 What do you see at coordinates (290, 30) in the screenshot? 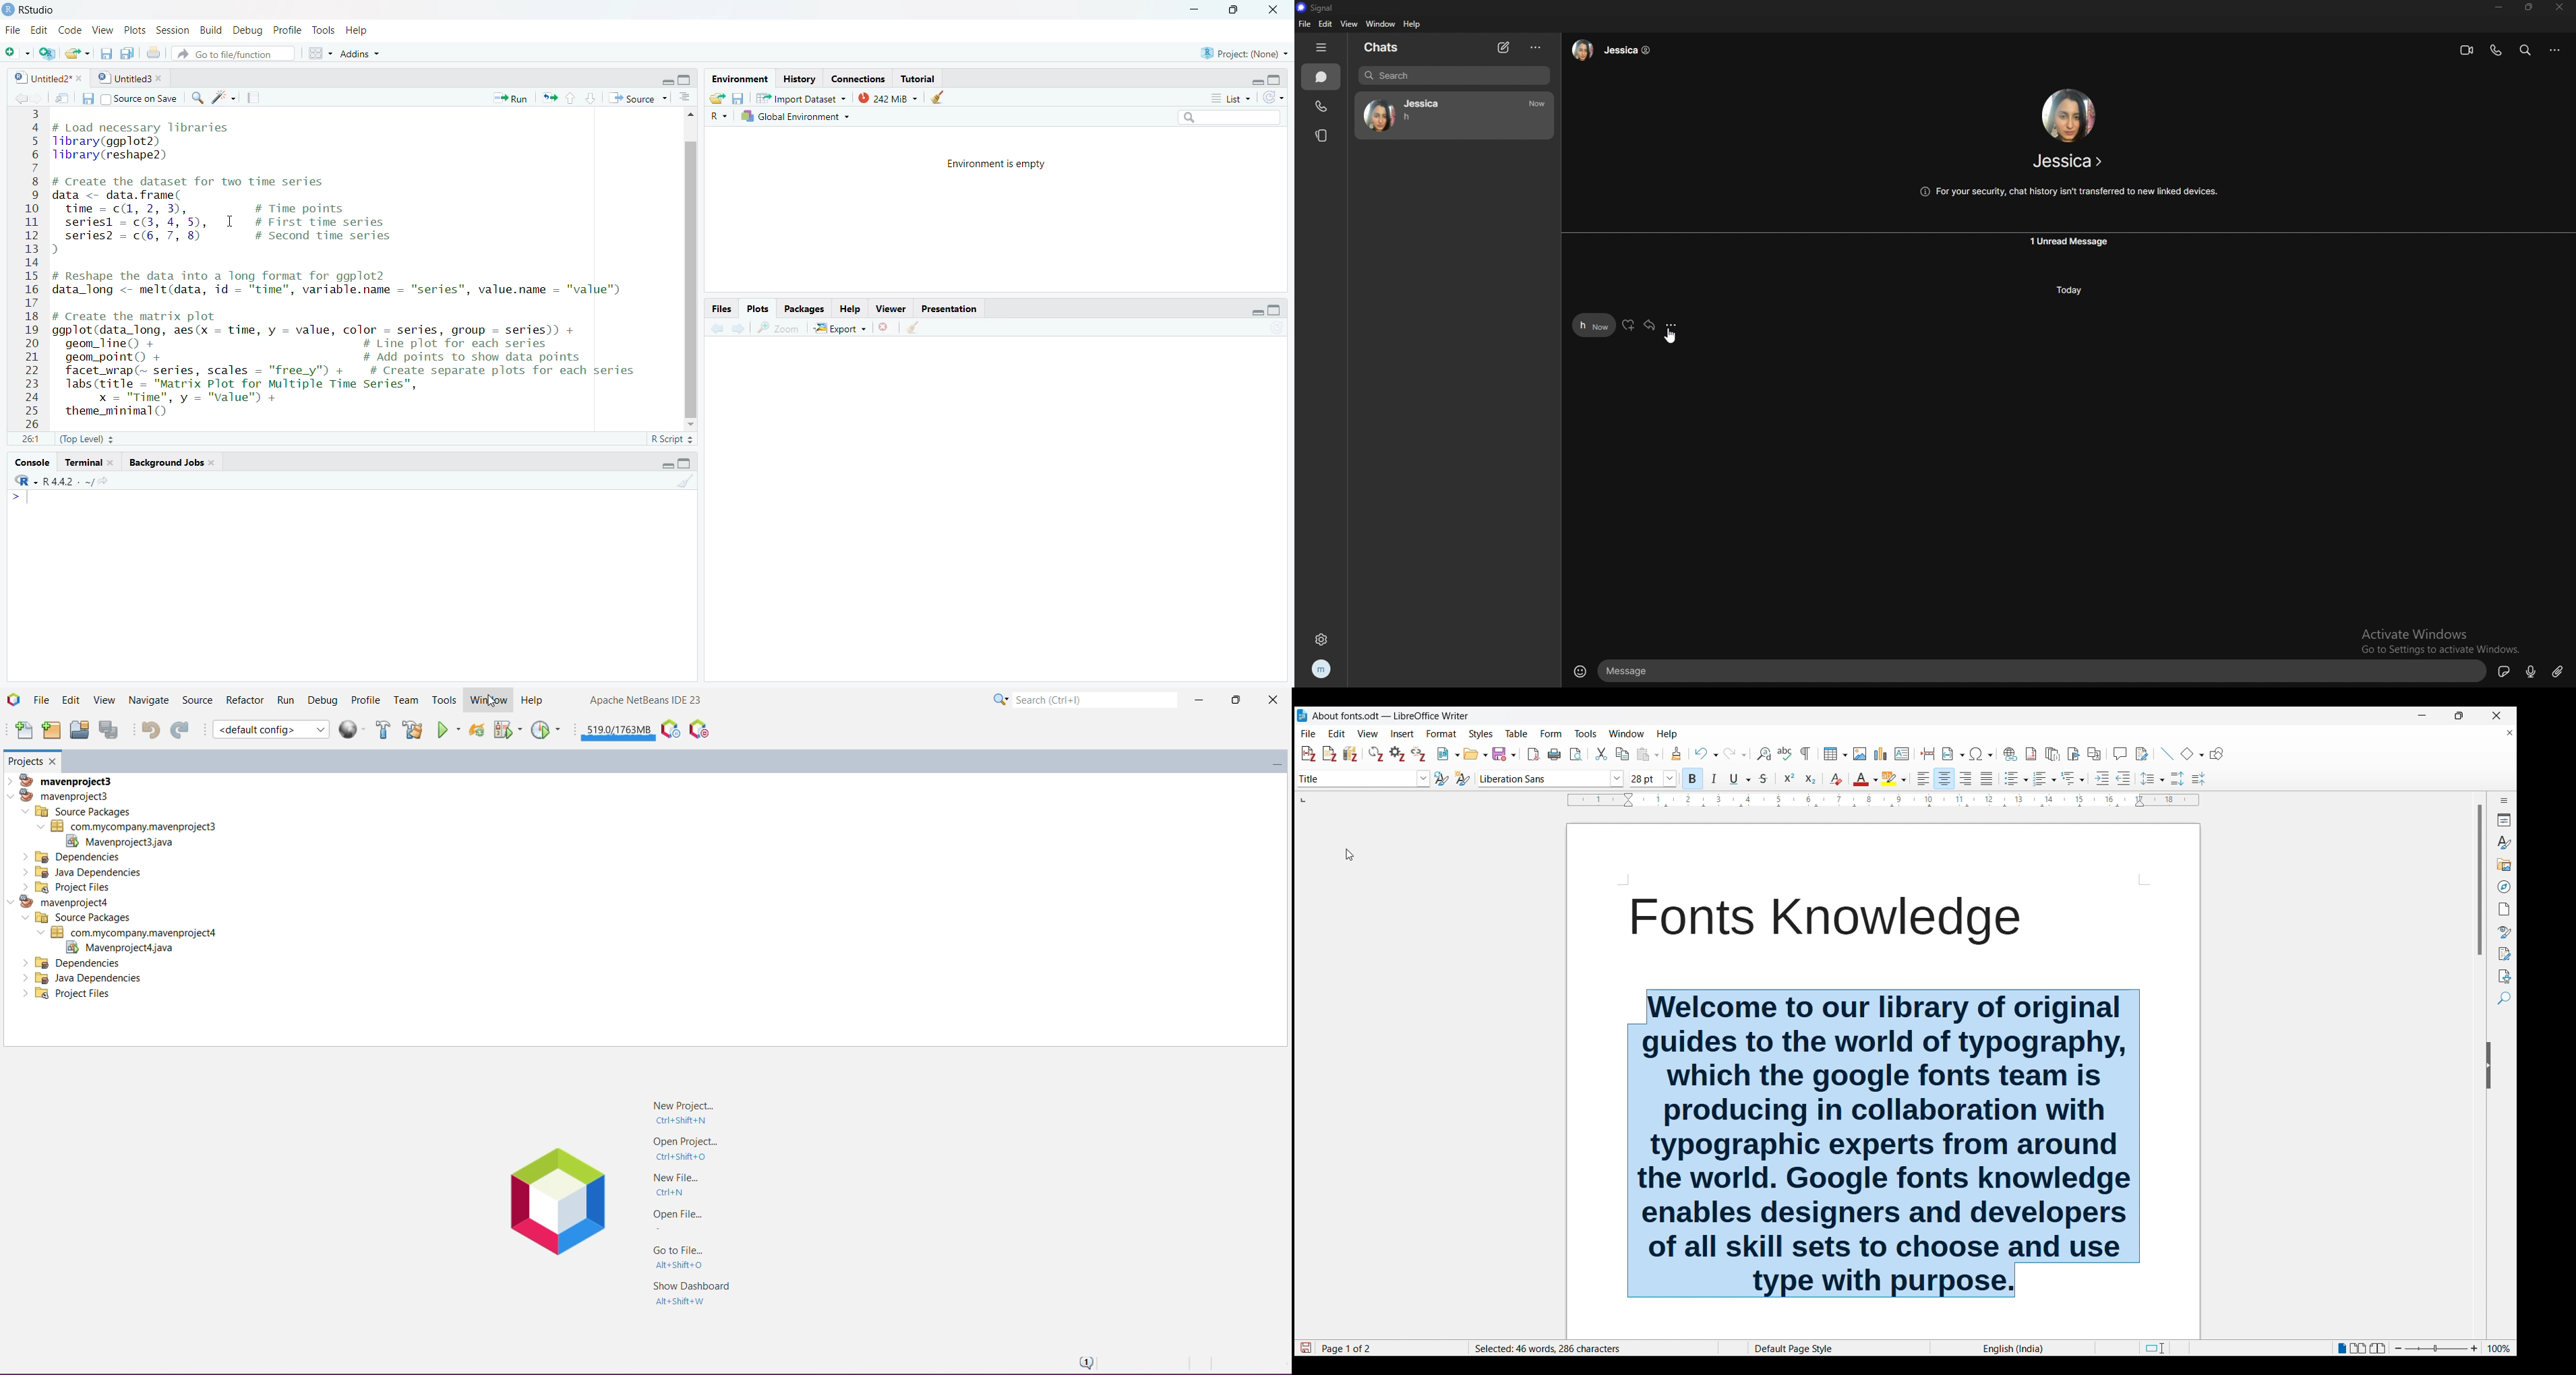
I see `Profile` at bounding box center [290, 30].